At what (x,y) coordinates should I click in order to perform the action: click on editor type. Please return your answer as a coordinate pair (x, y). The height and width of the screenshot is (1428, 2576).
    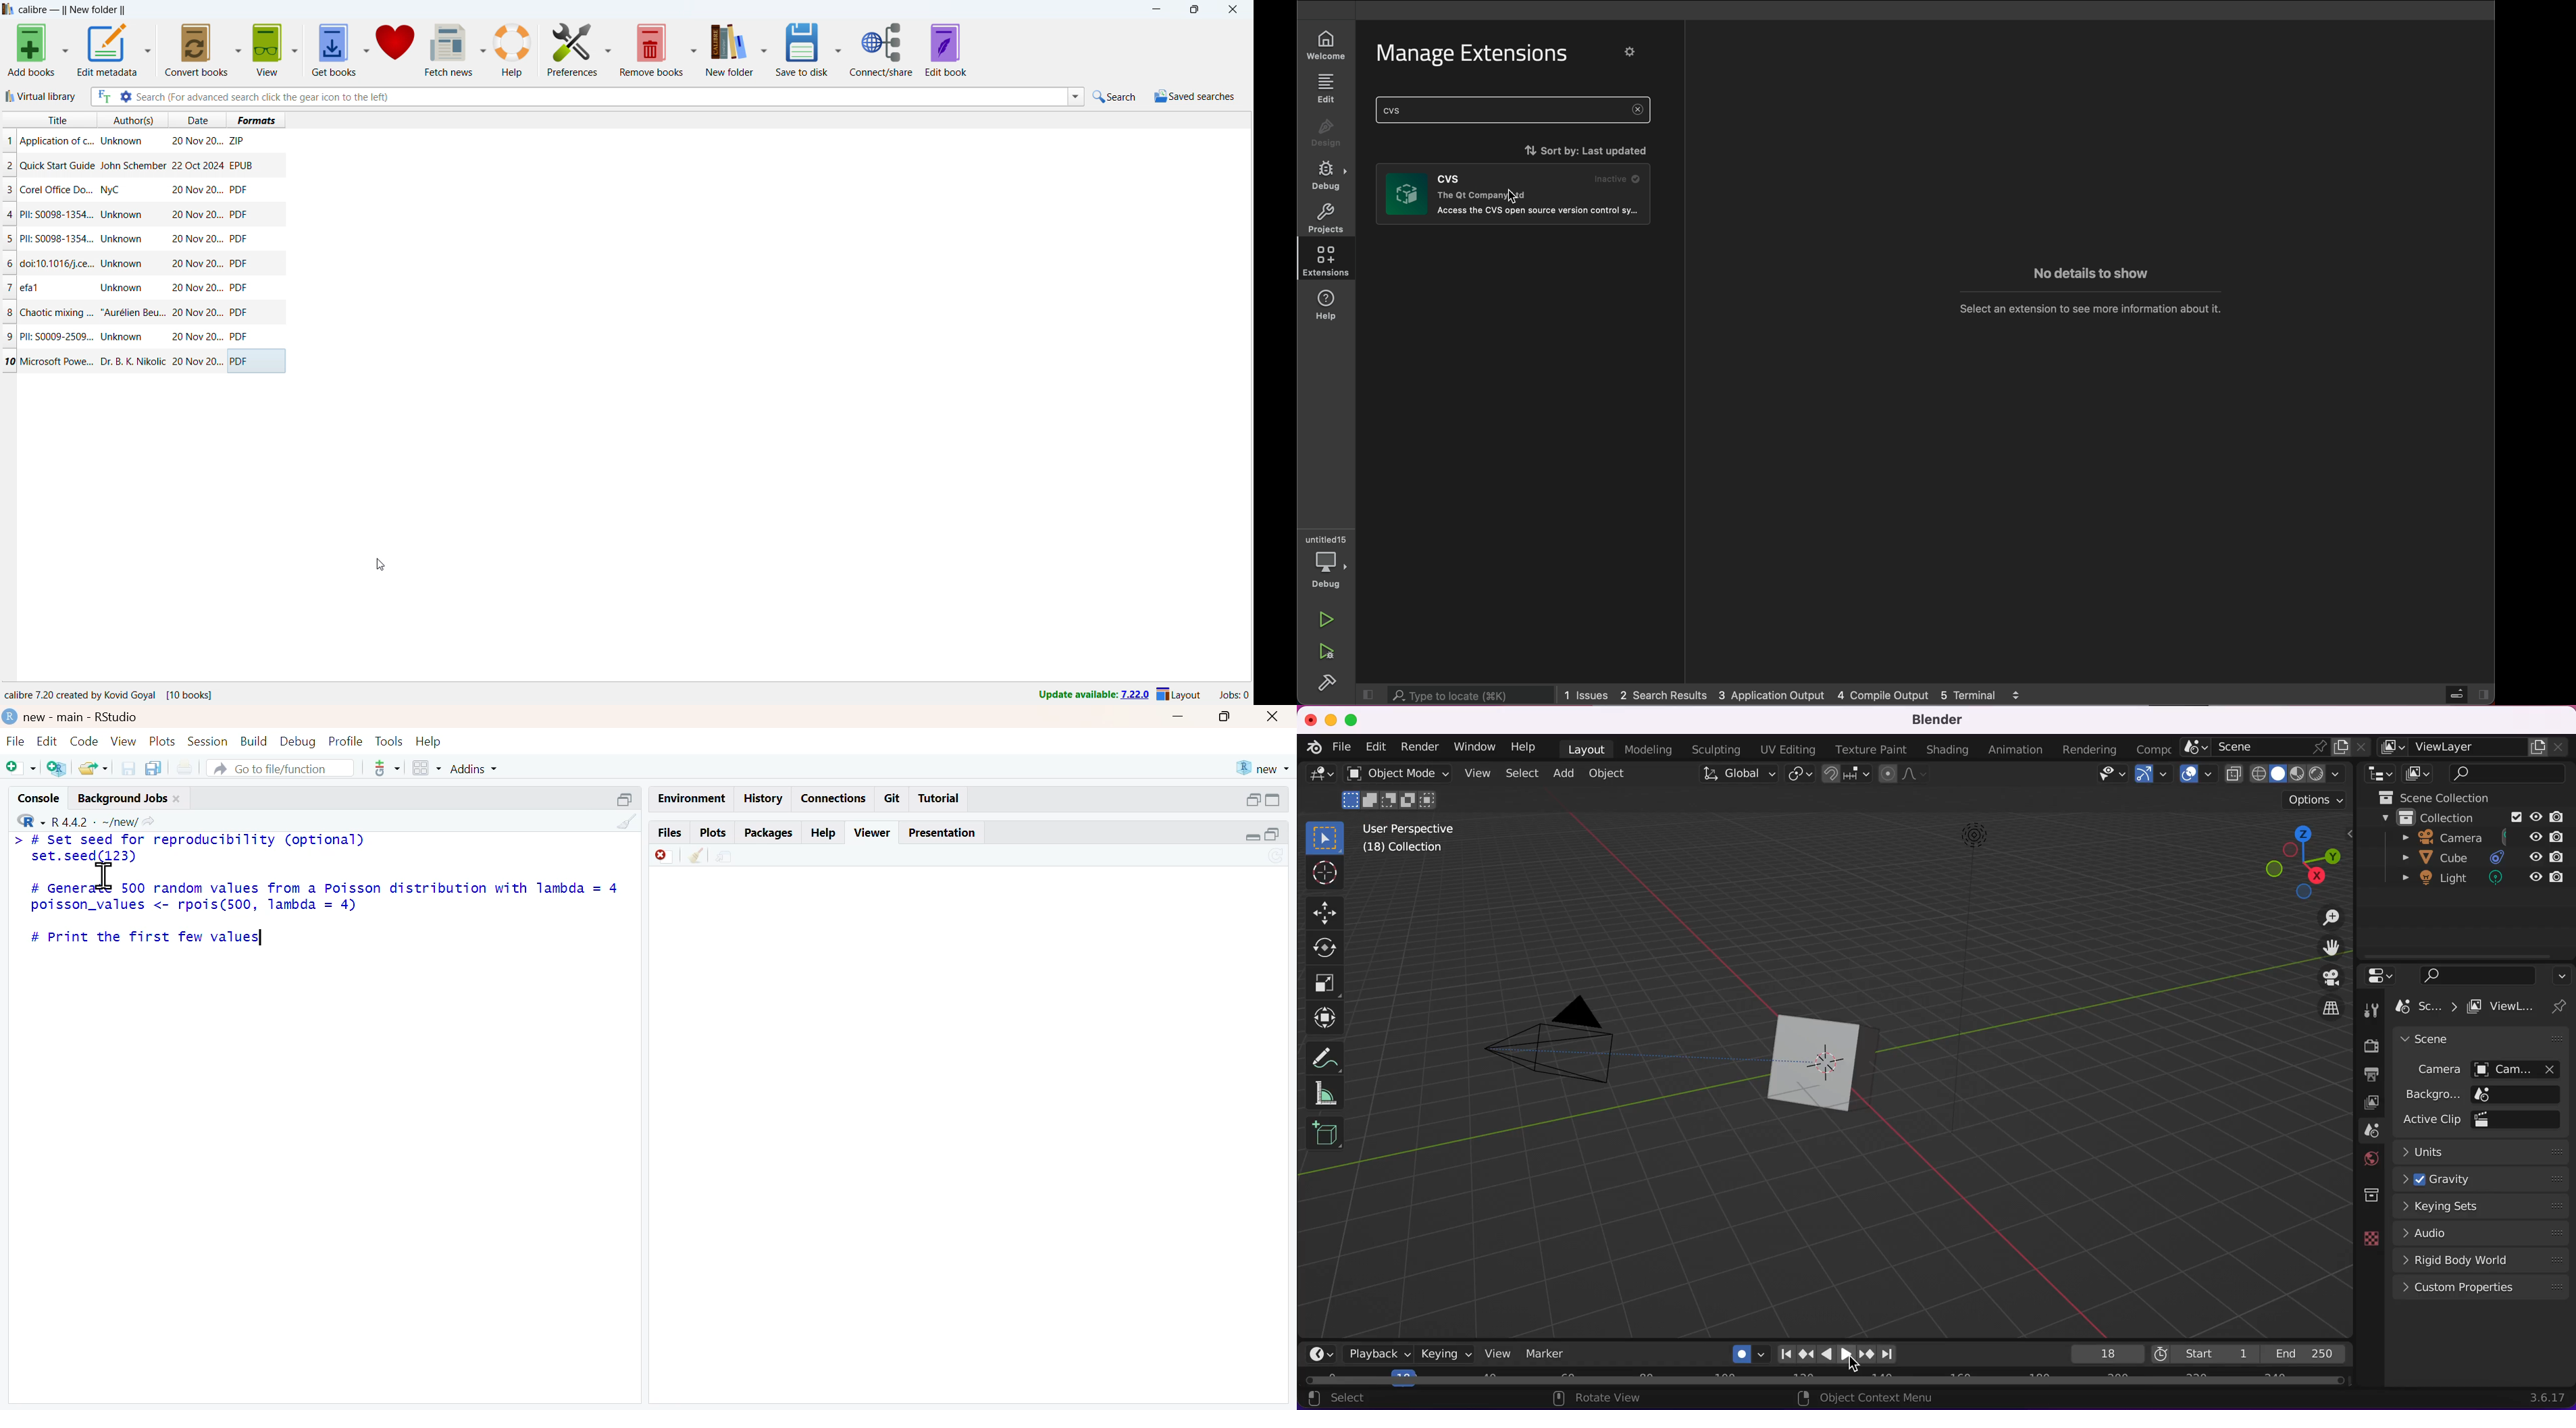
    Looking at the image, I should click on (1324, 1354).